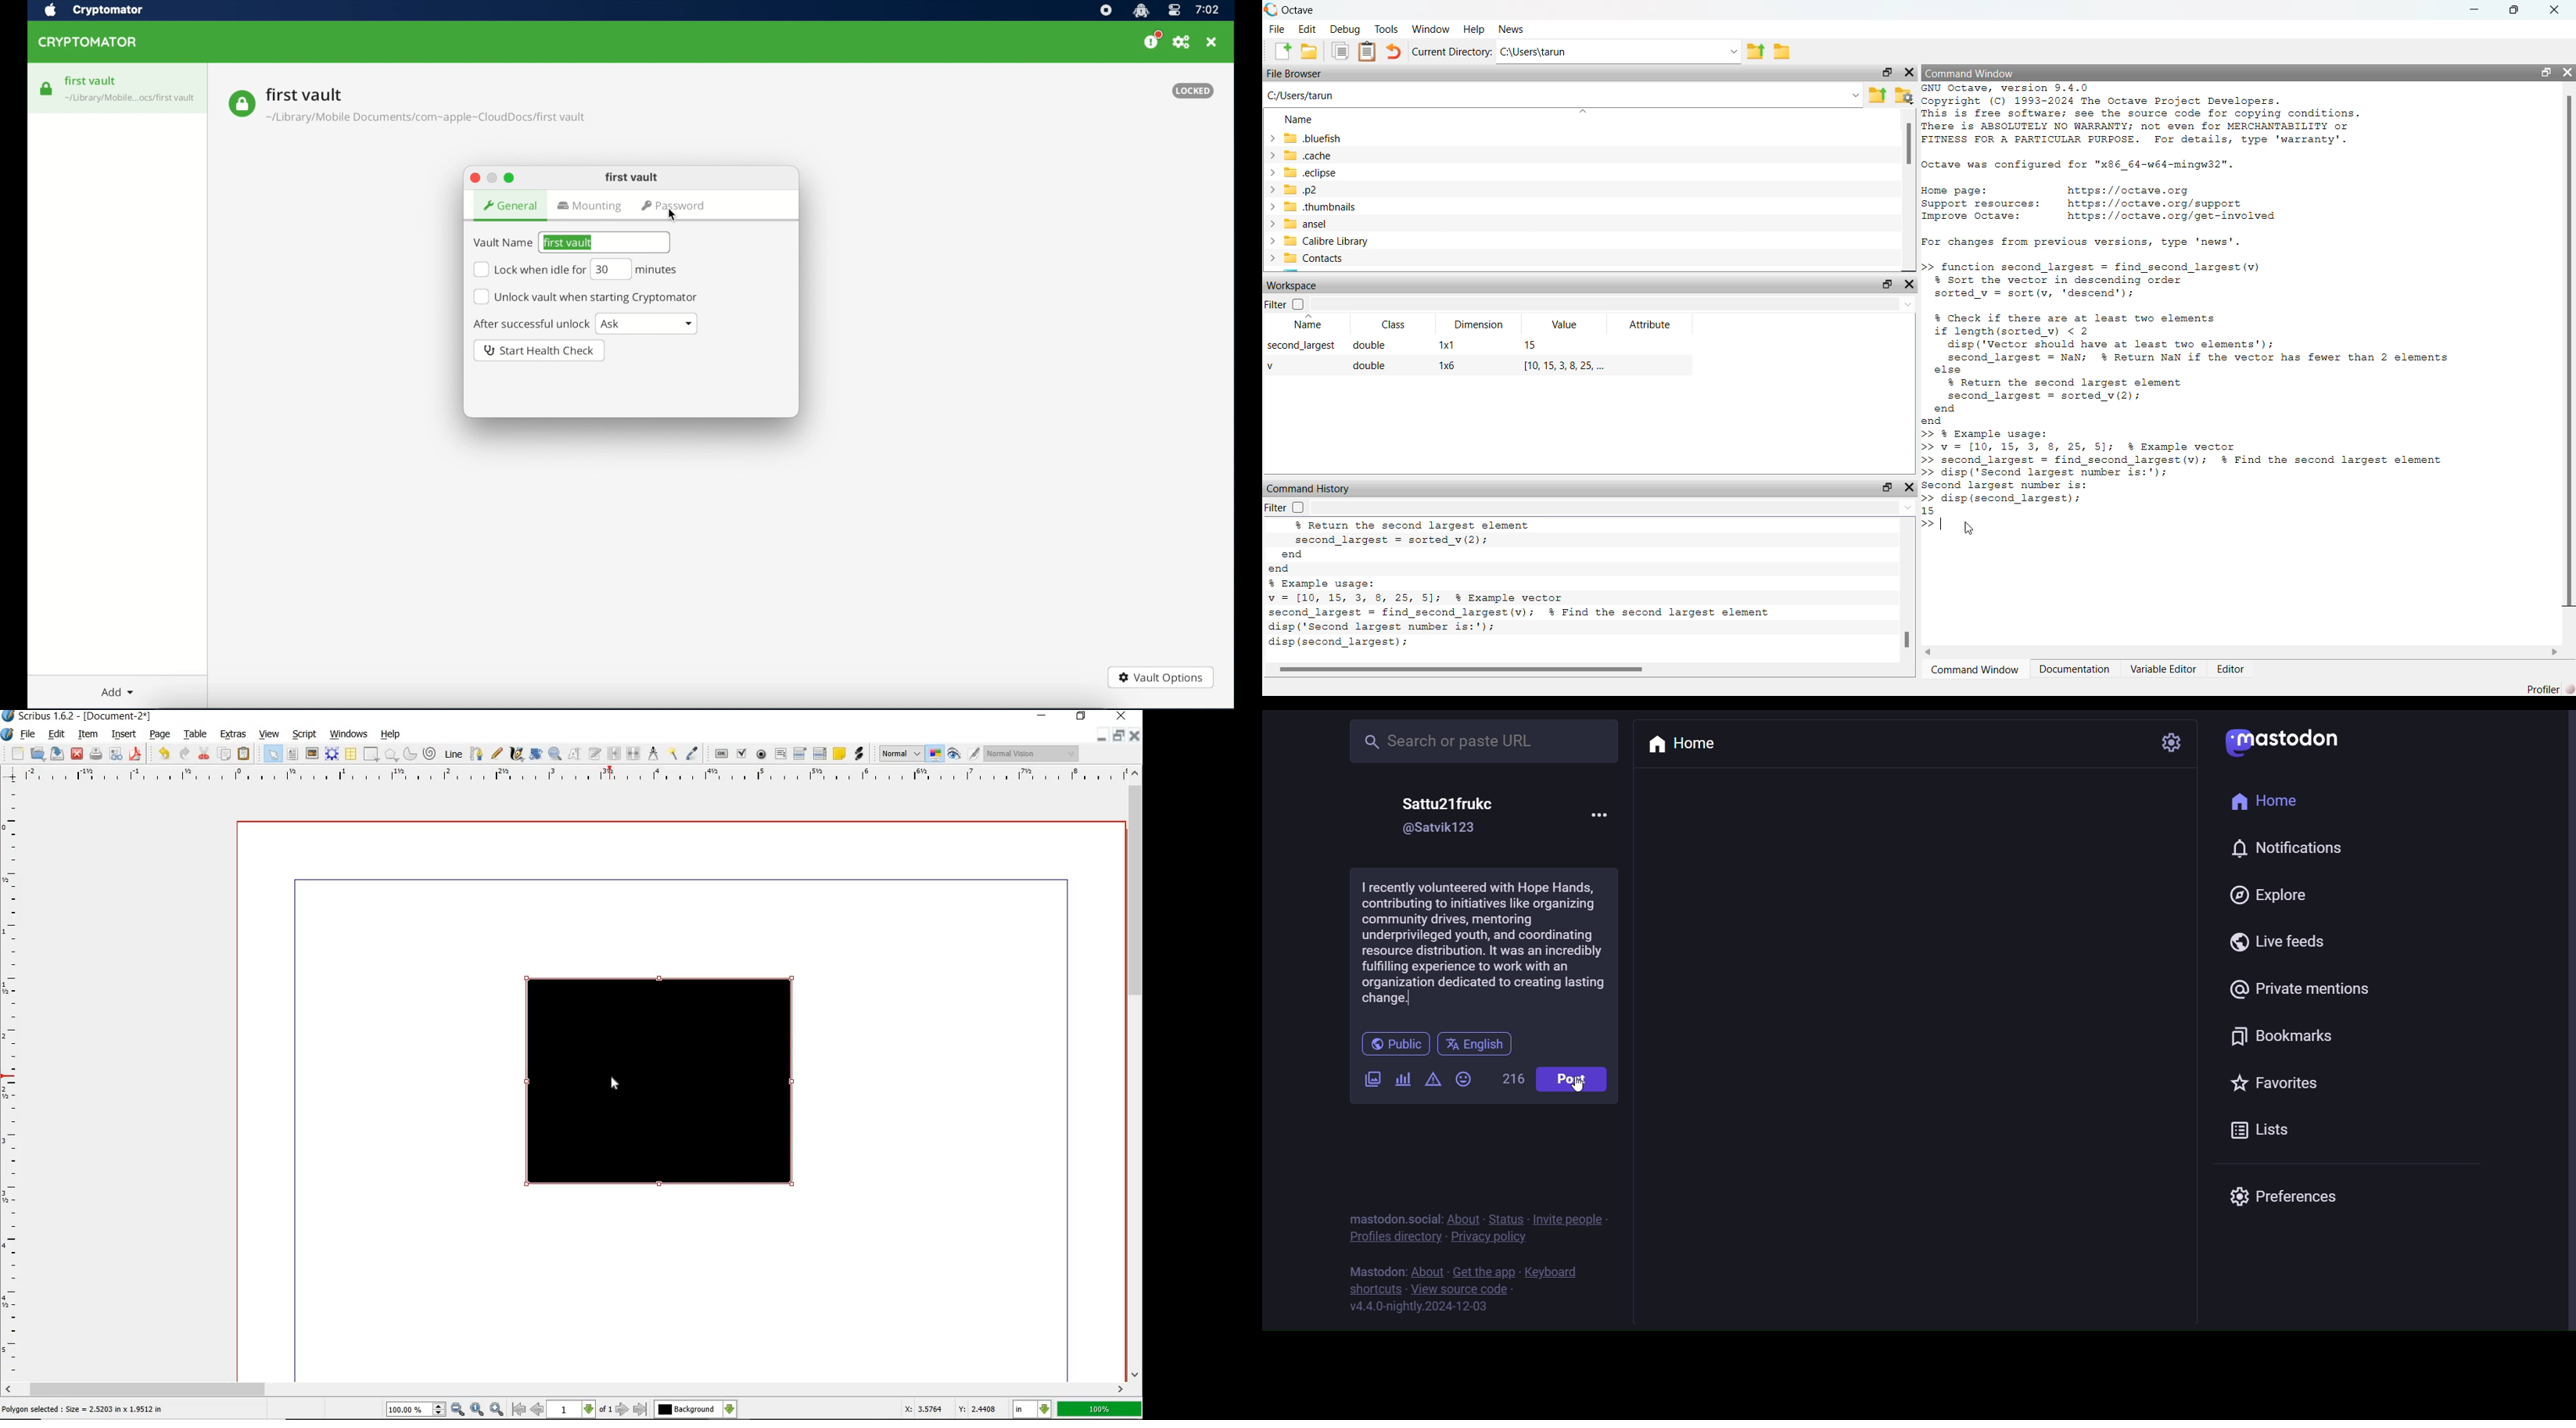  I want to click on home, so click(1681, 744).